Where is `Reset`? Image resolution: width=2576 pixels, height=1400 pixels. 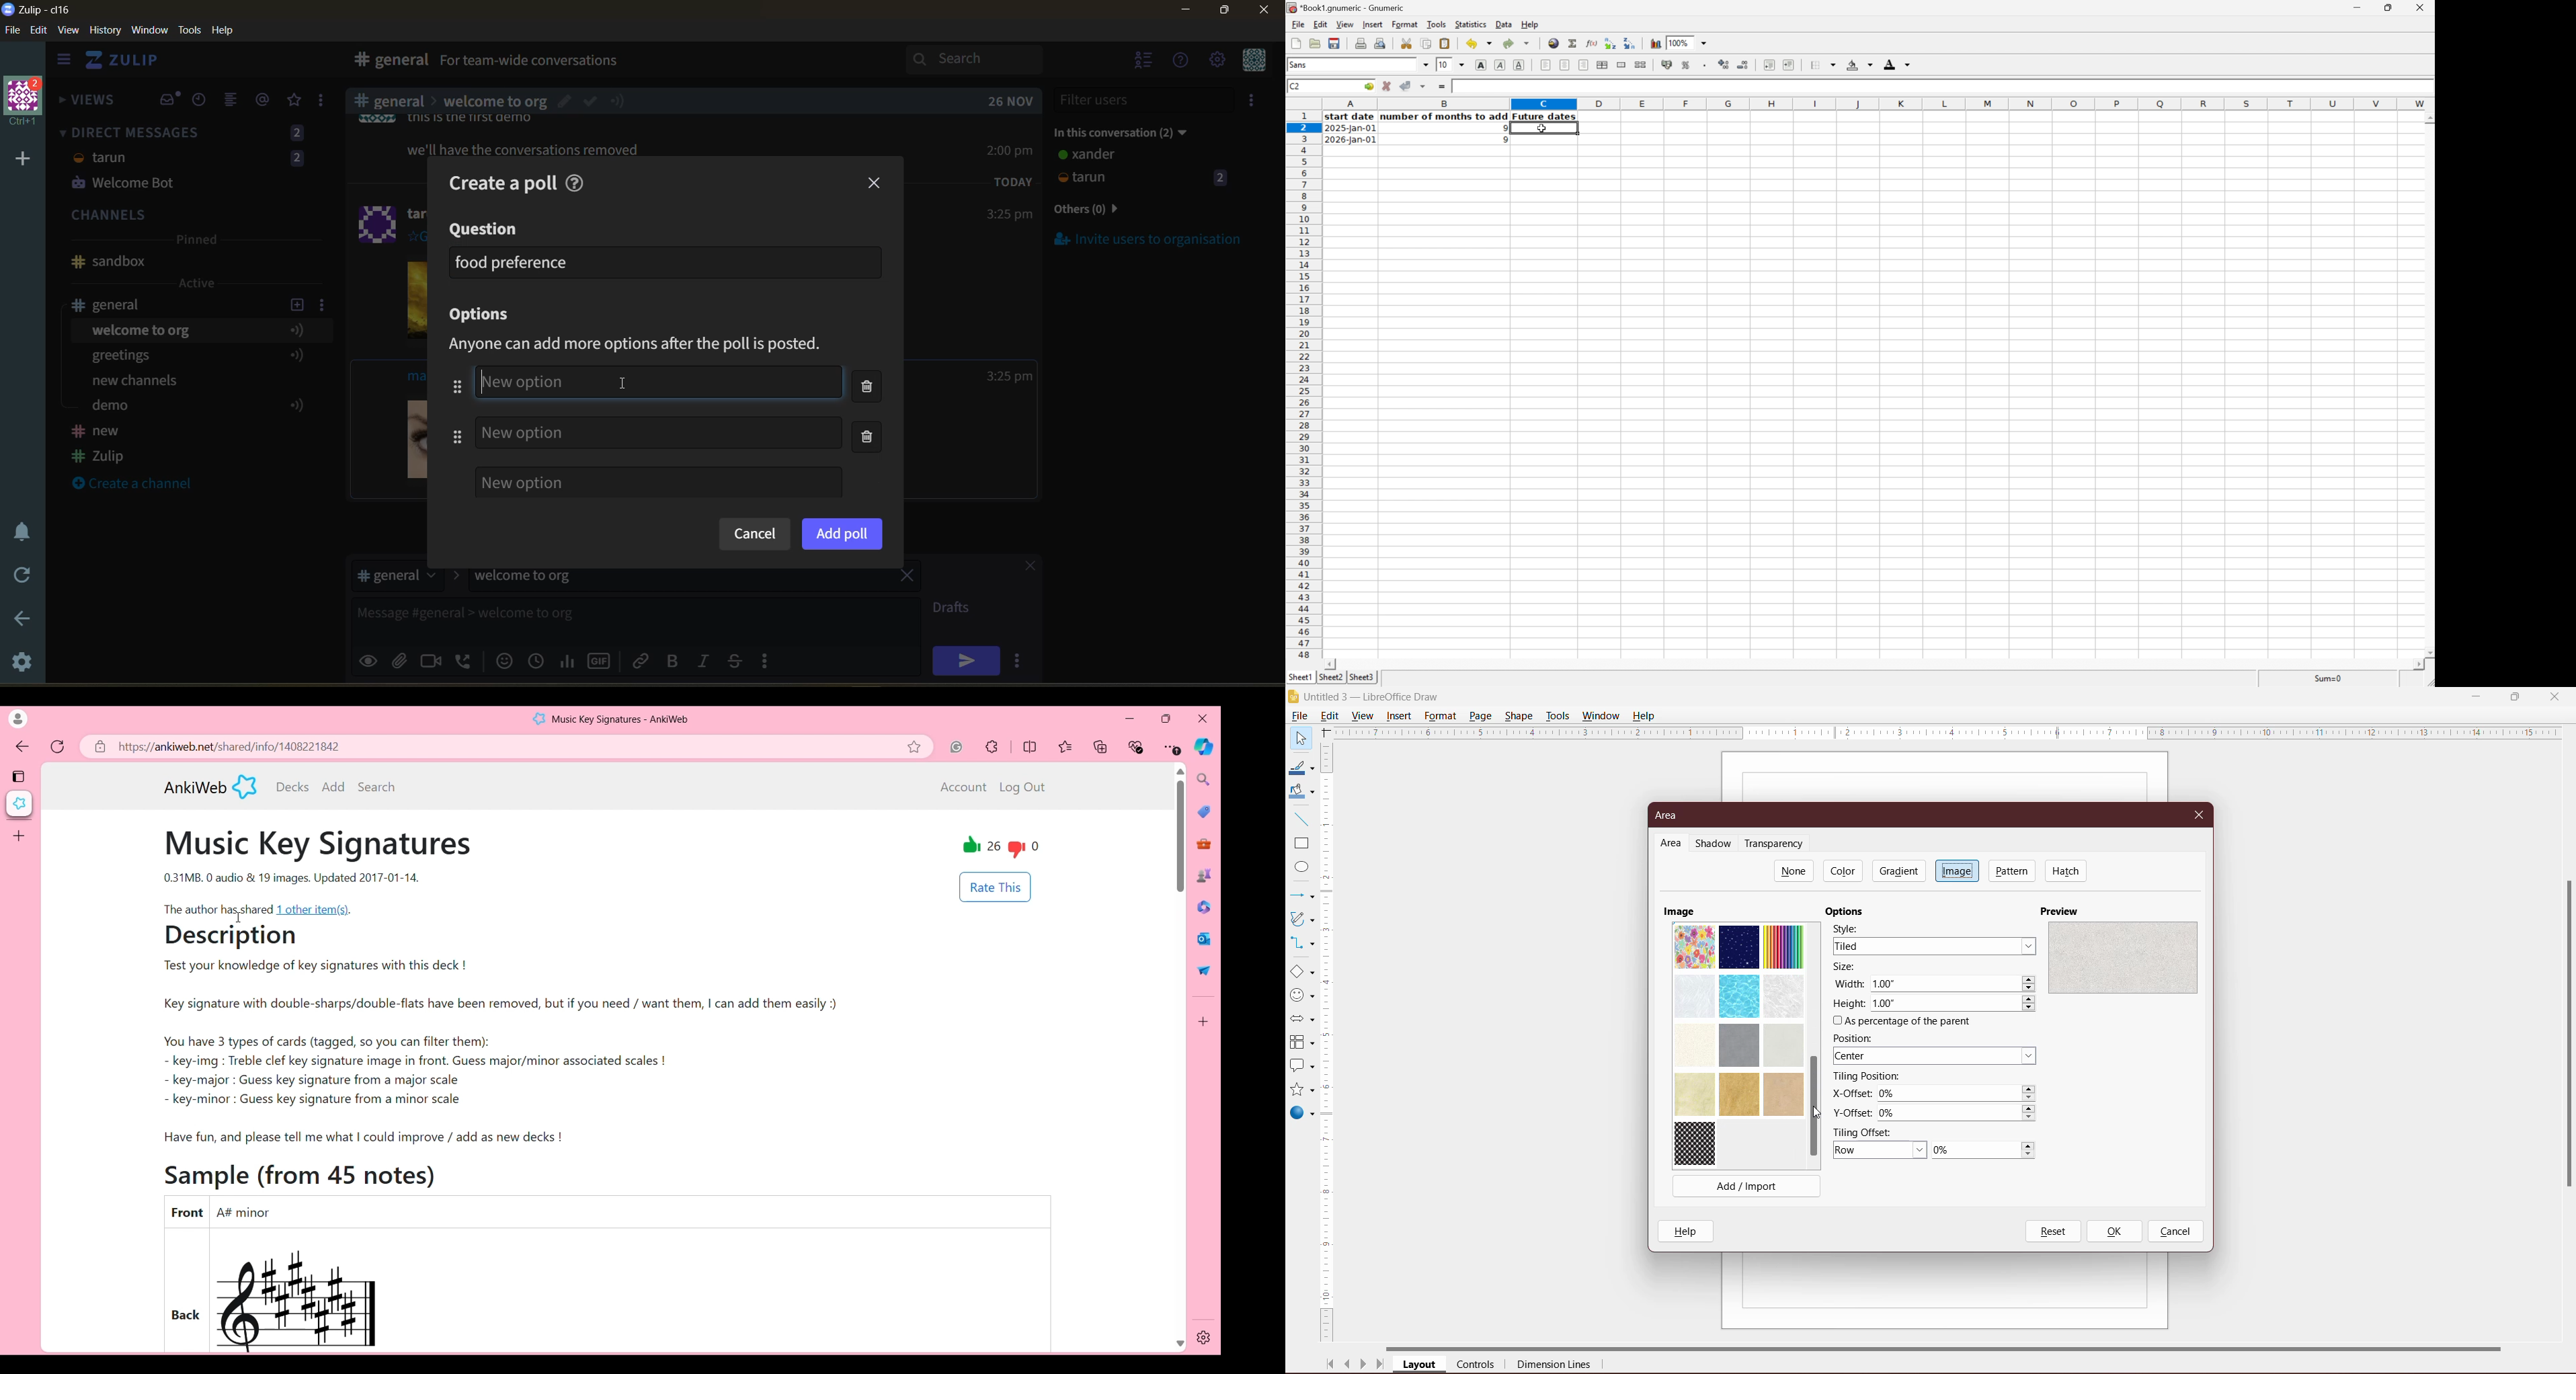
Reset is located at coordinates (2052, 1231).